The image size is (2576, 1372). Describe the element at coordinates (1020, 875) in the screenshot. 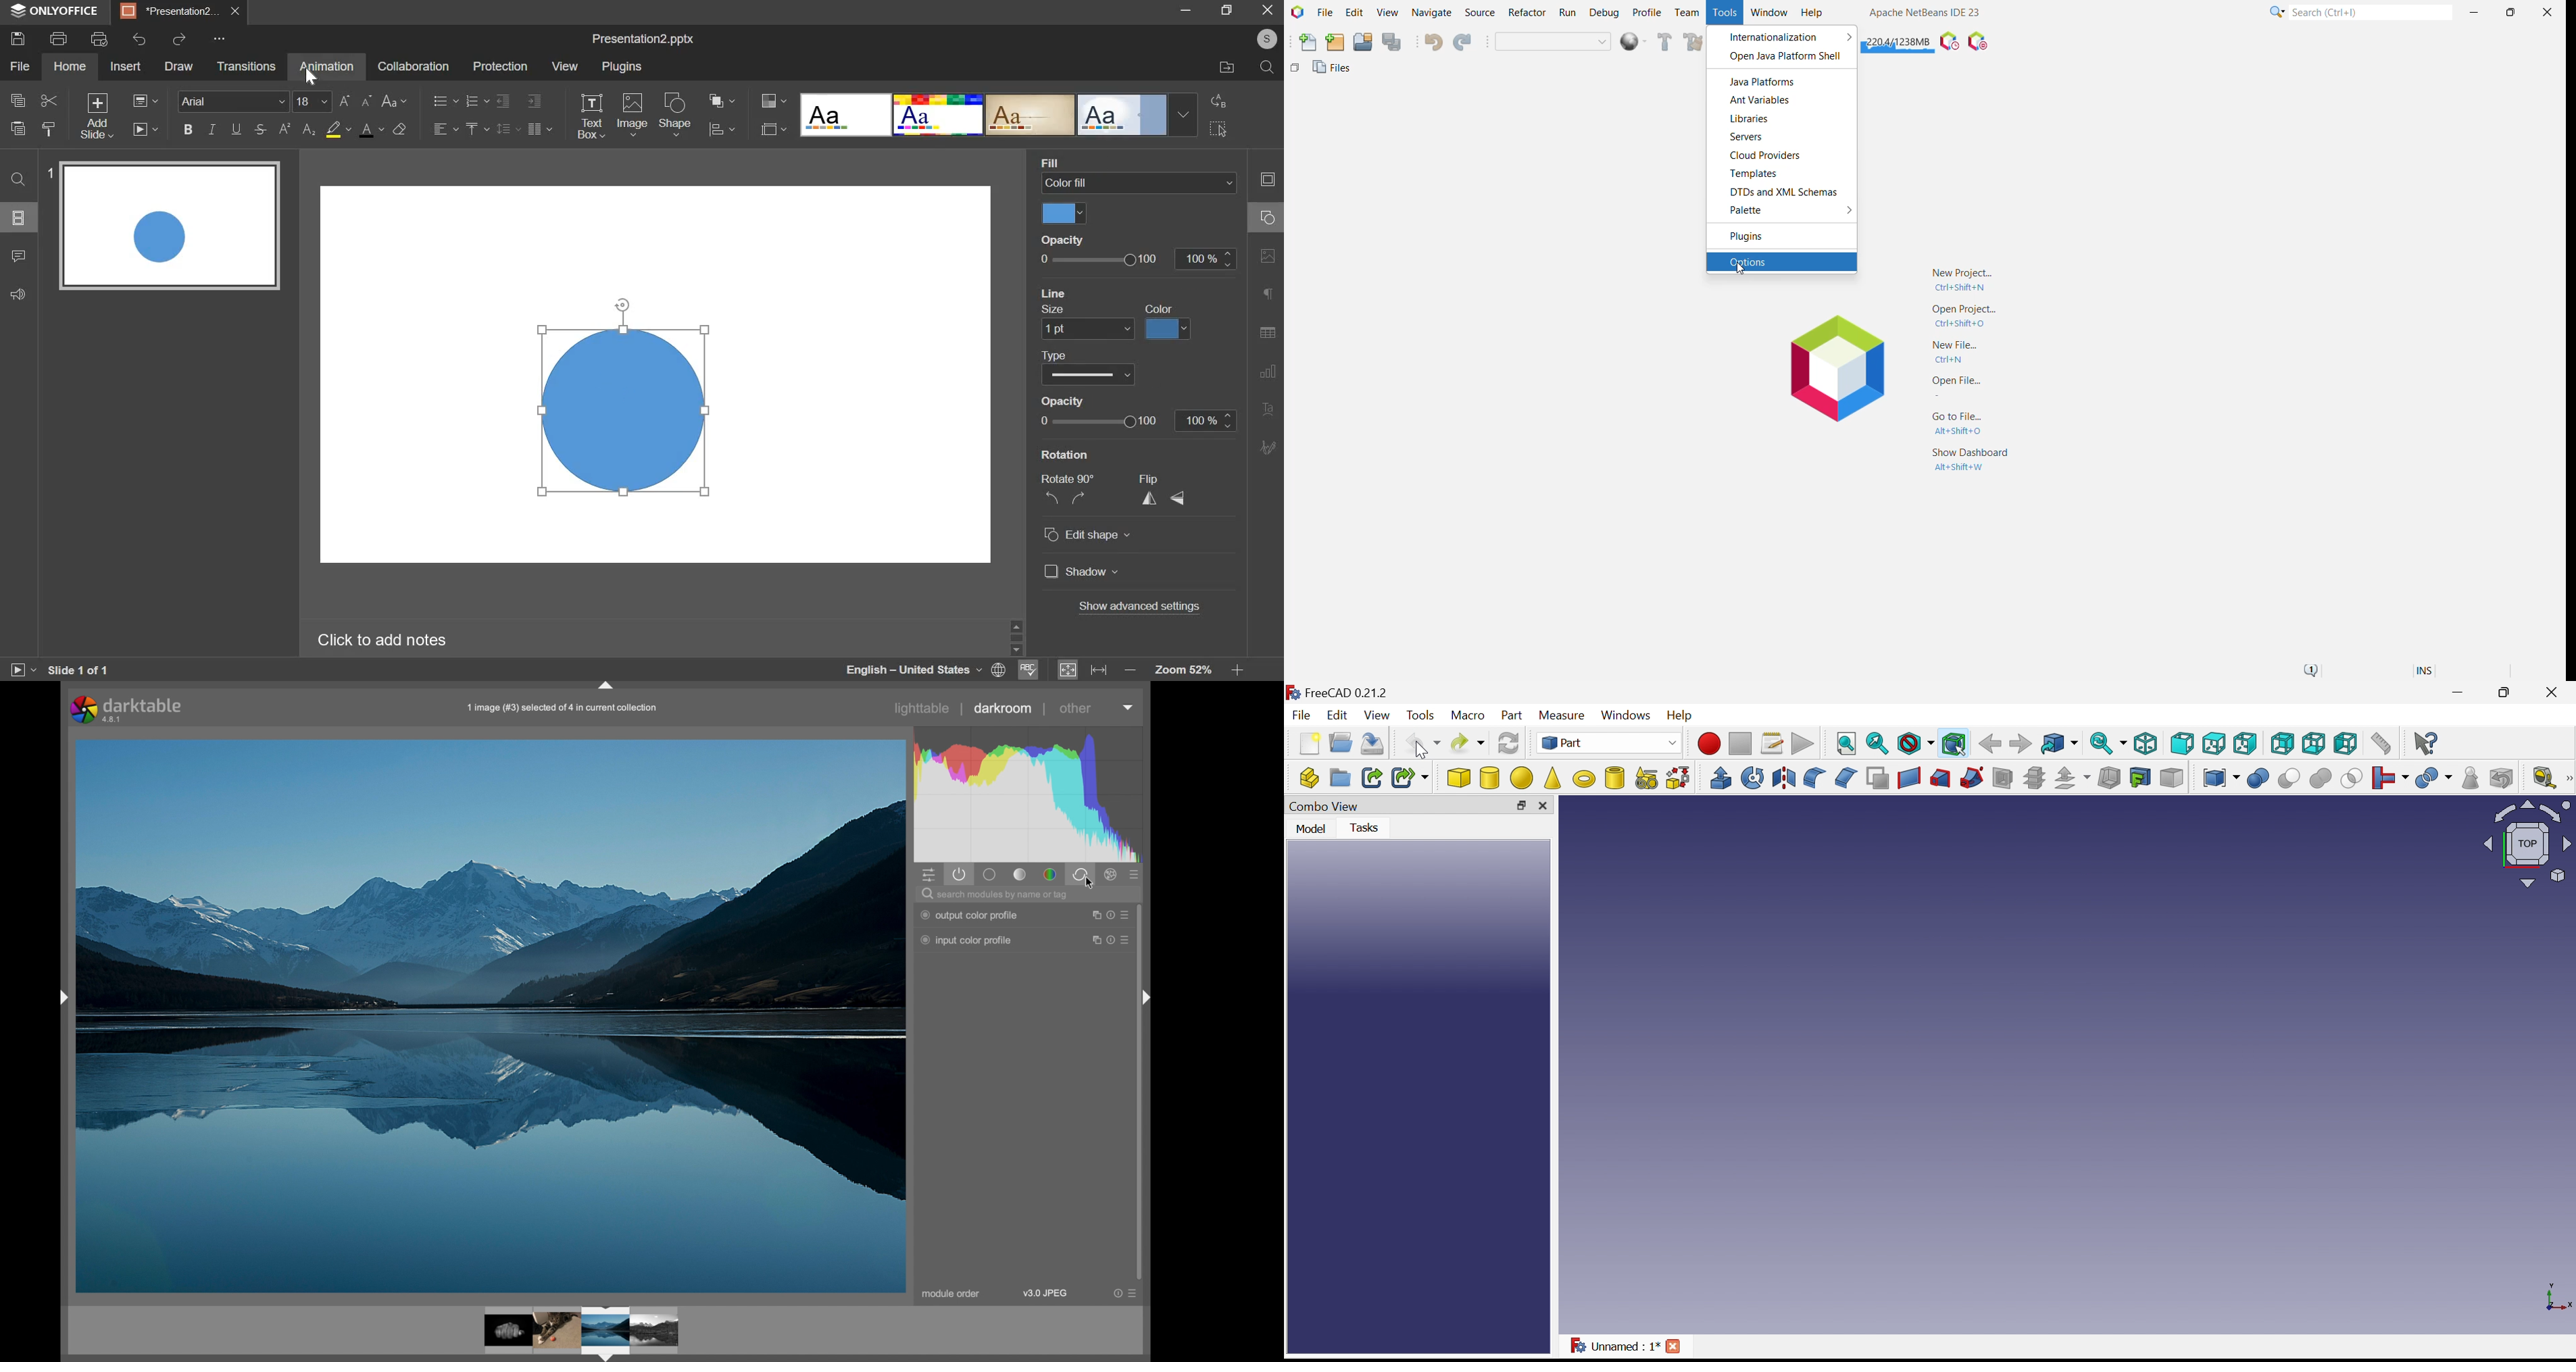

I see `tone` at that location.